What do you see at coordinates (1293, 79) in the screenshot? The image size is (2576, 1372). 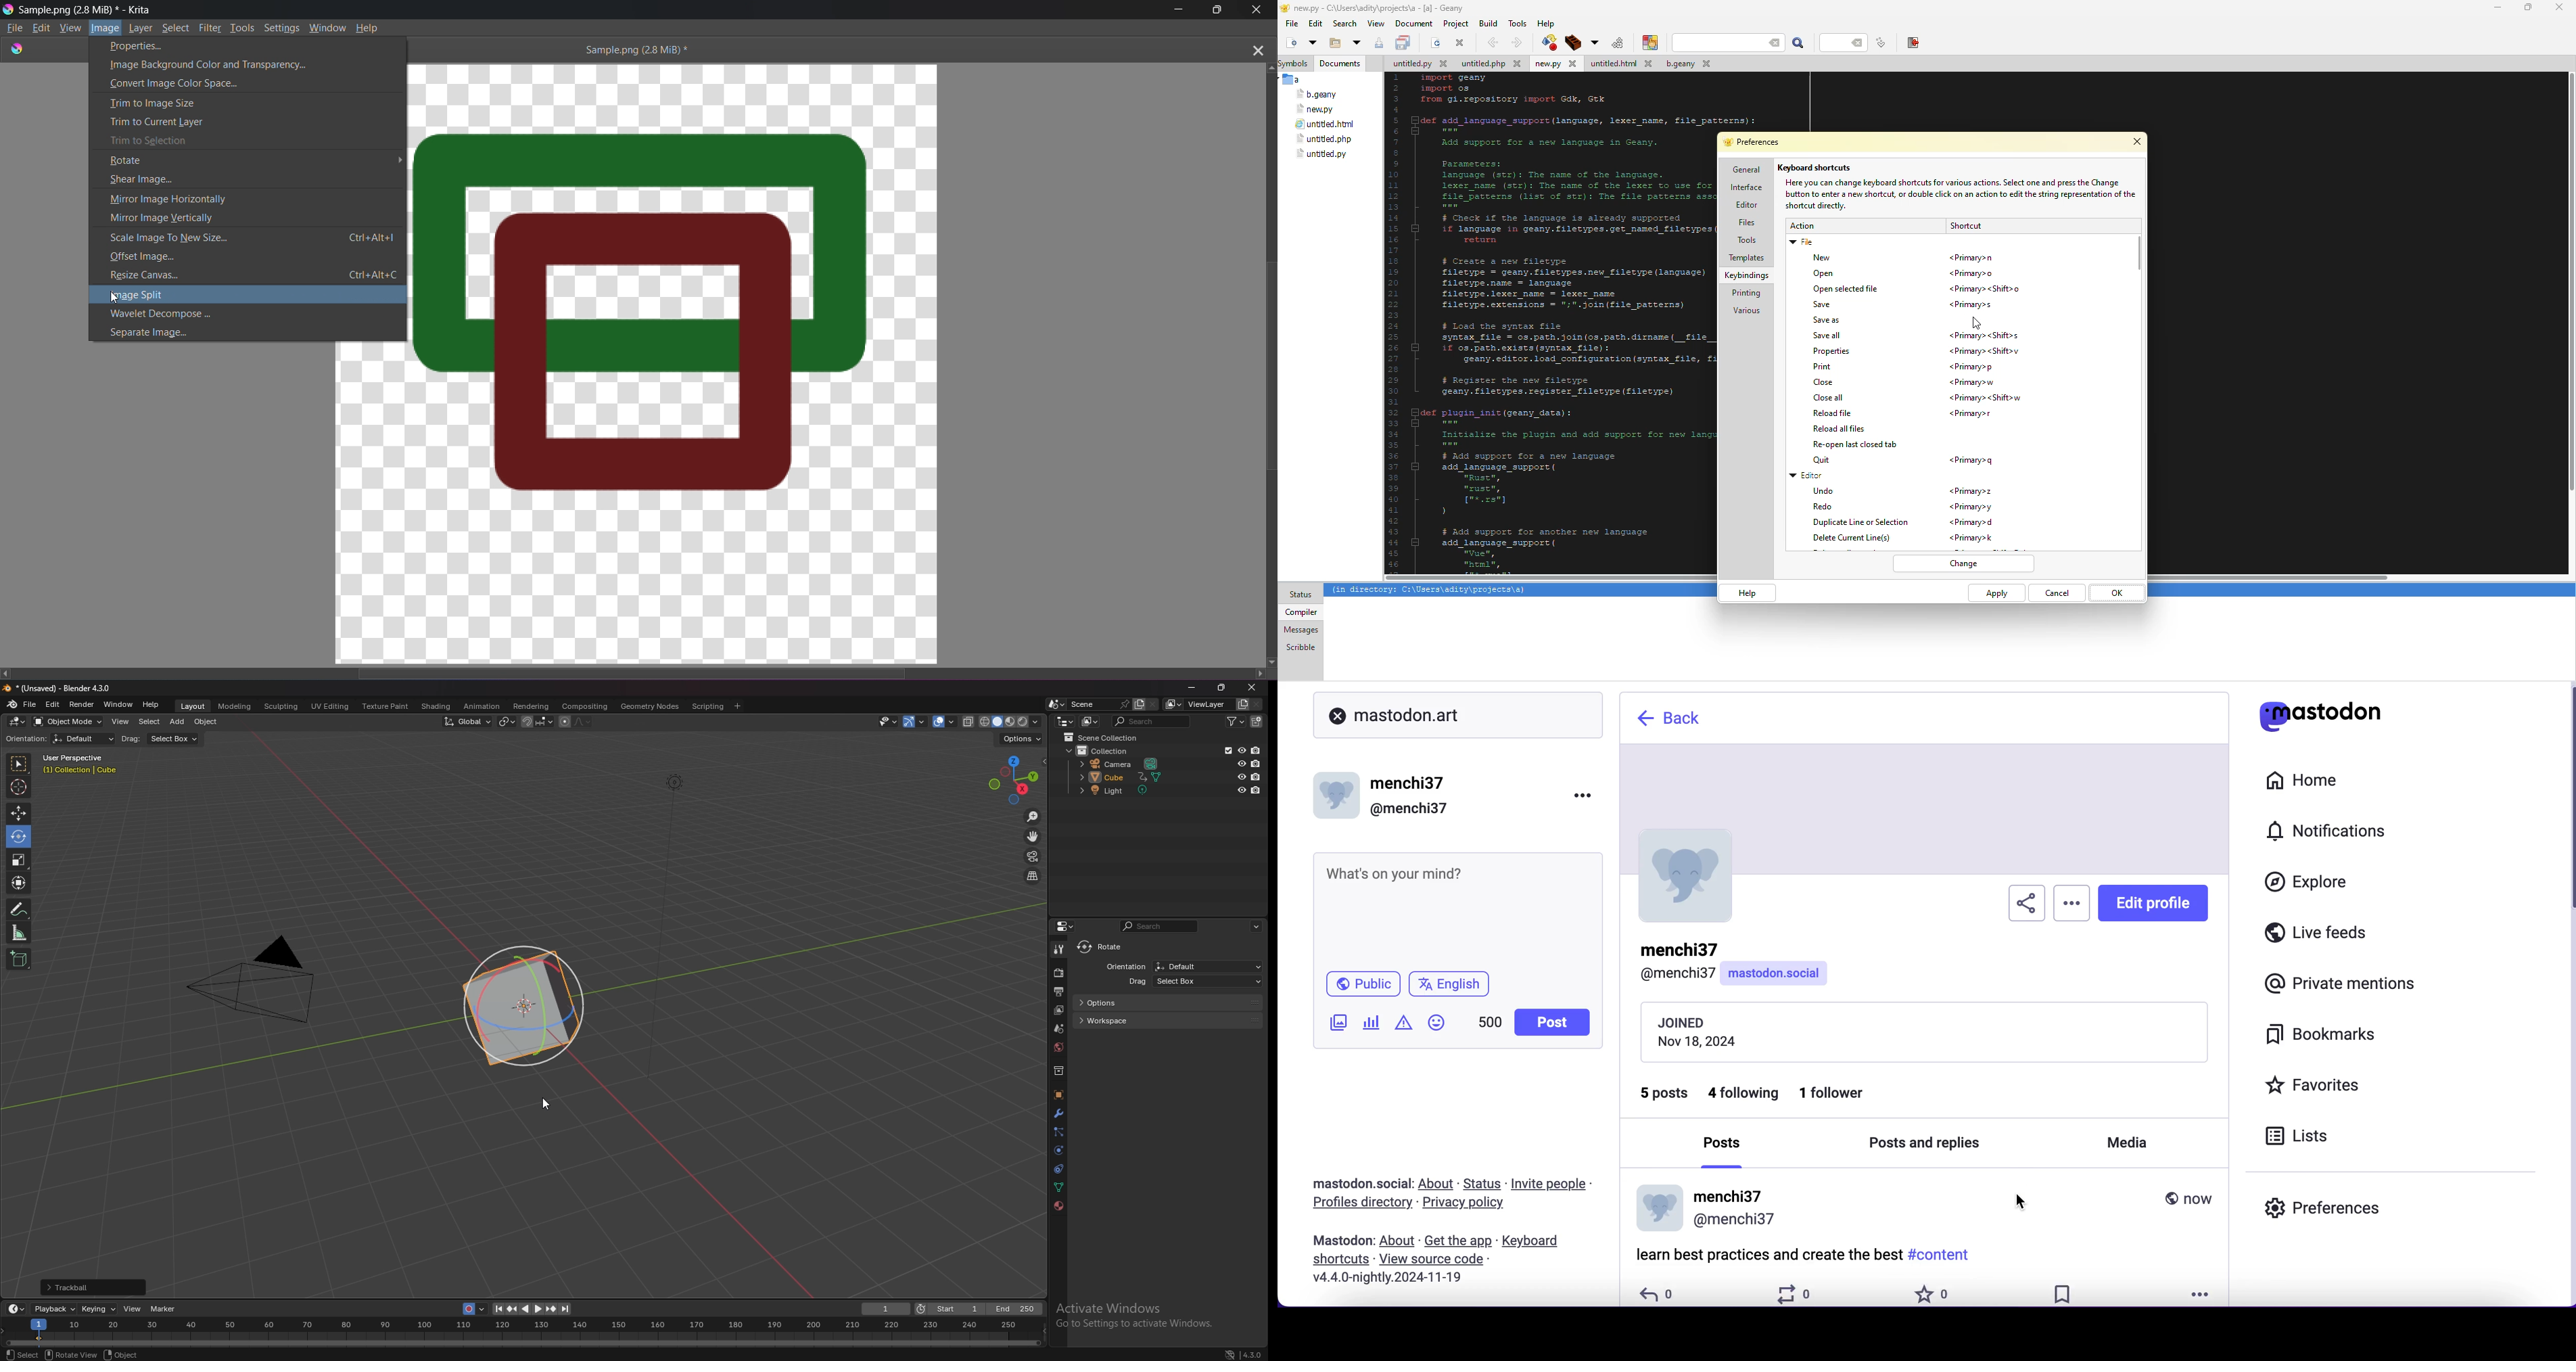 I see `a` at bounding box center [1293, 79].